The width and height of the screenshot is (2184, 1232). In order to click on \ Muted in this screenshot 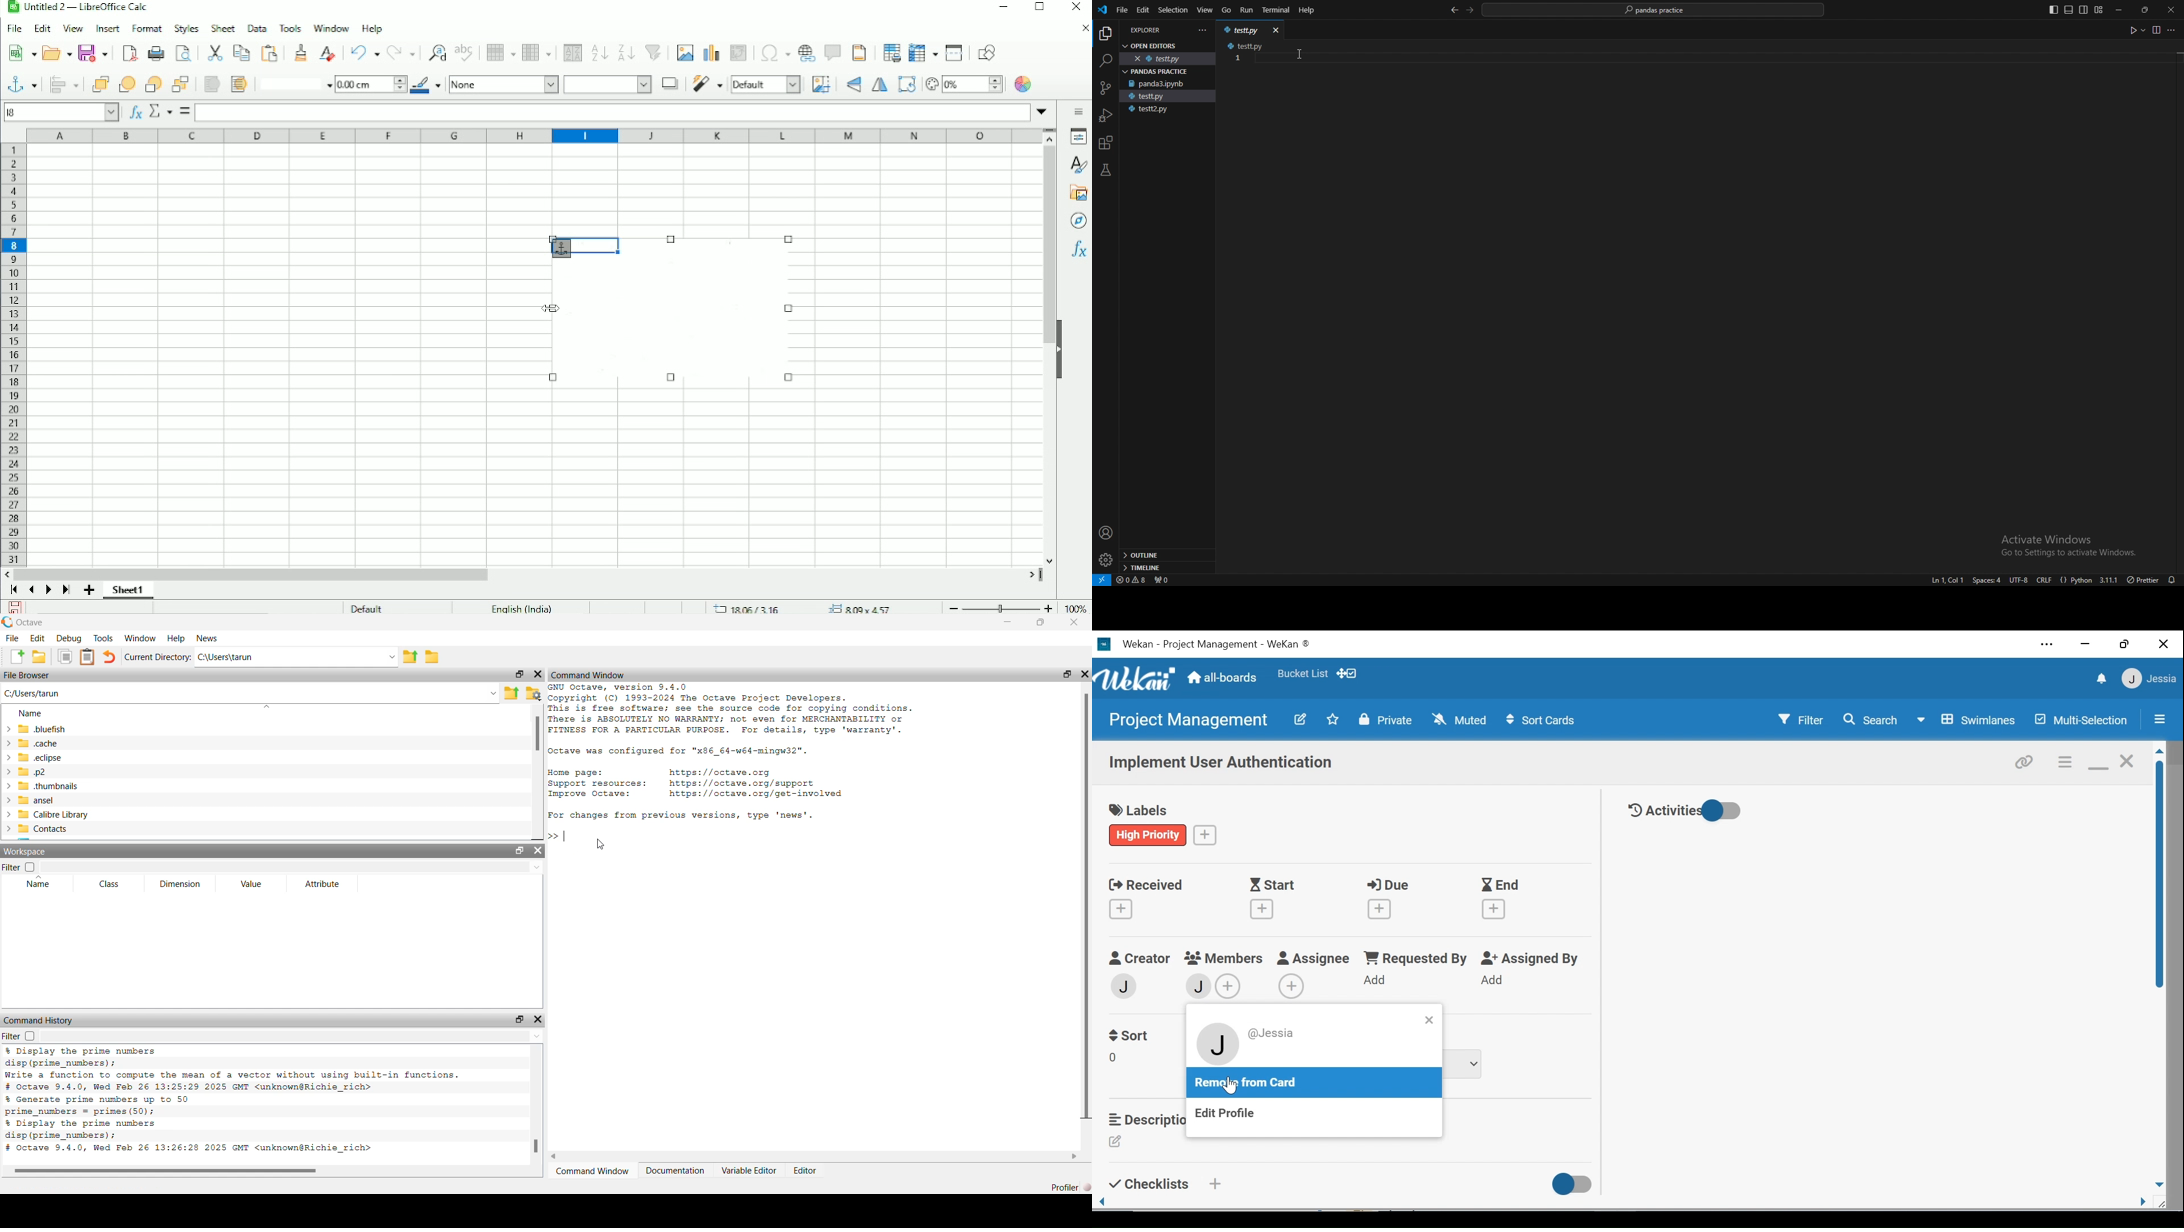, I will do `click(1461, 720)`.